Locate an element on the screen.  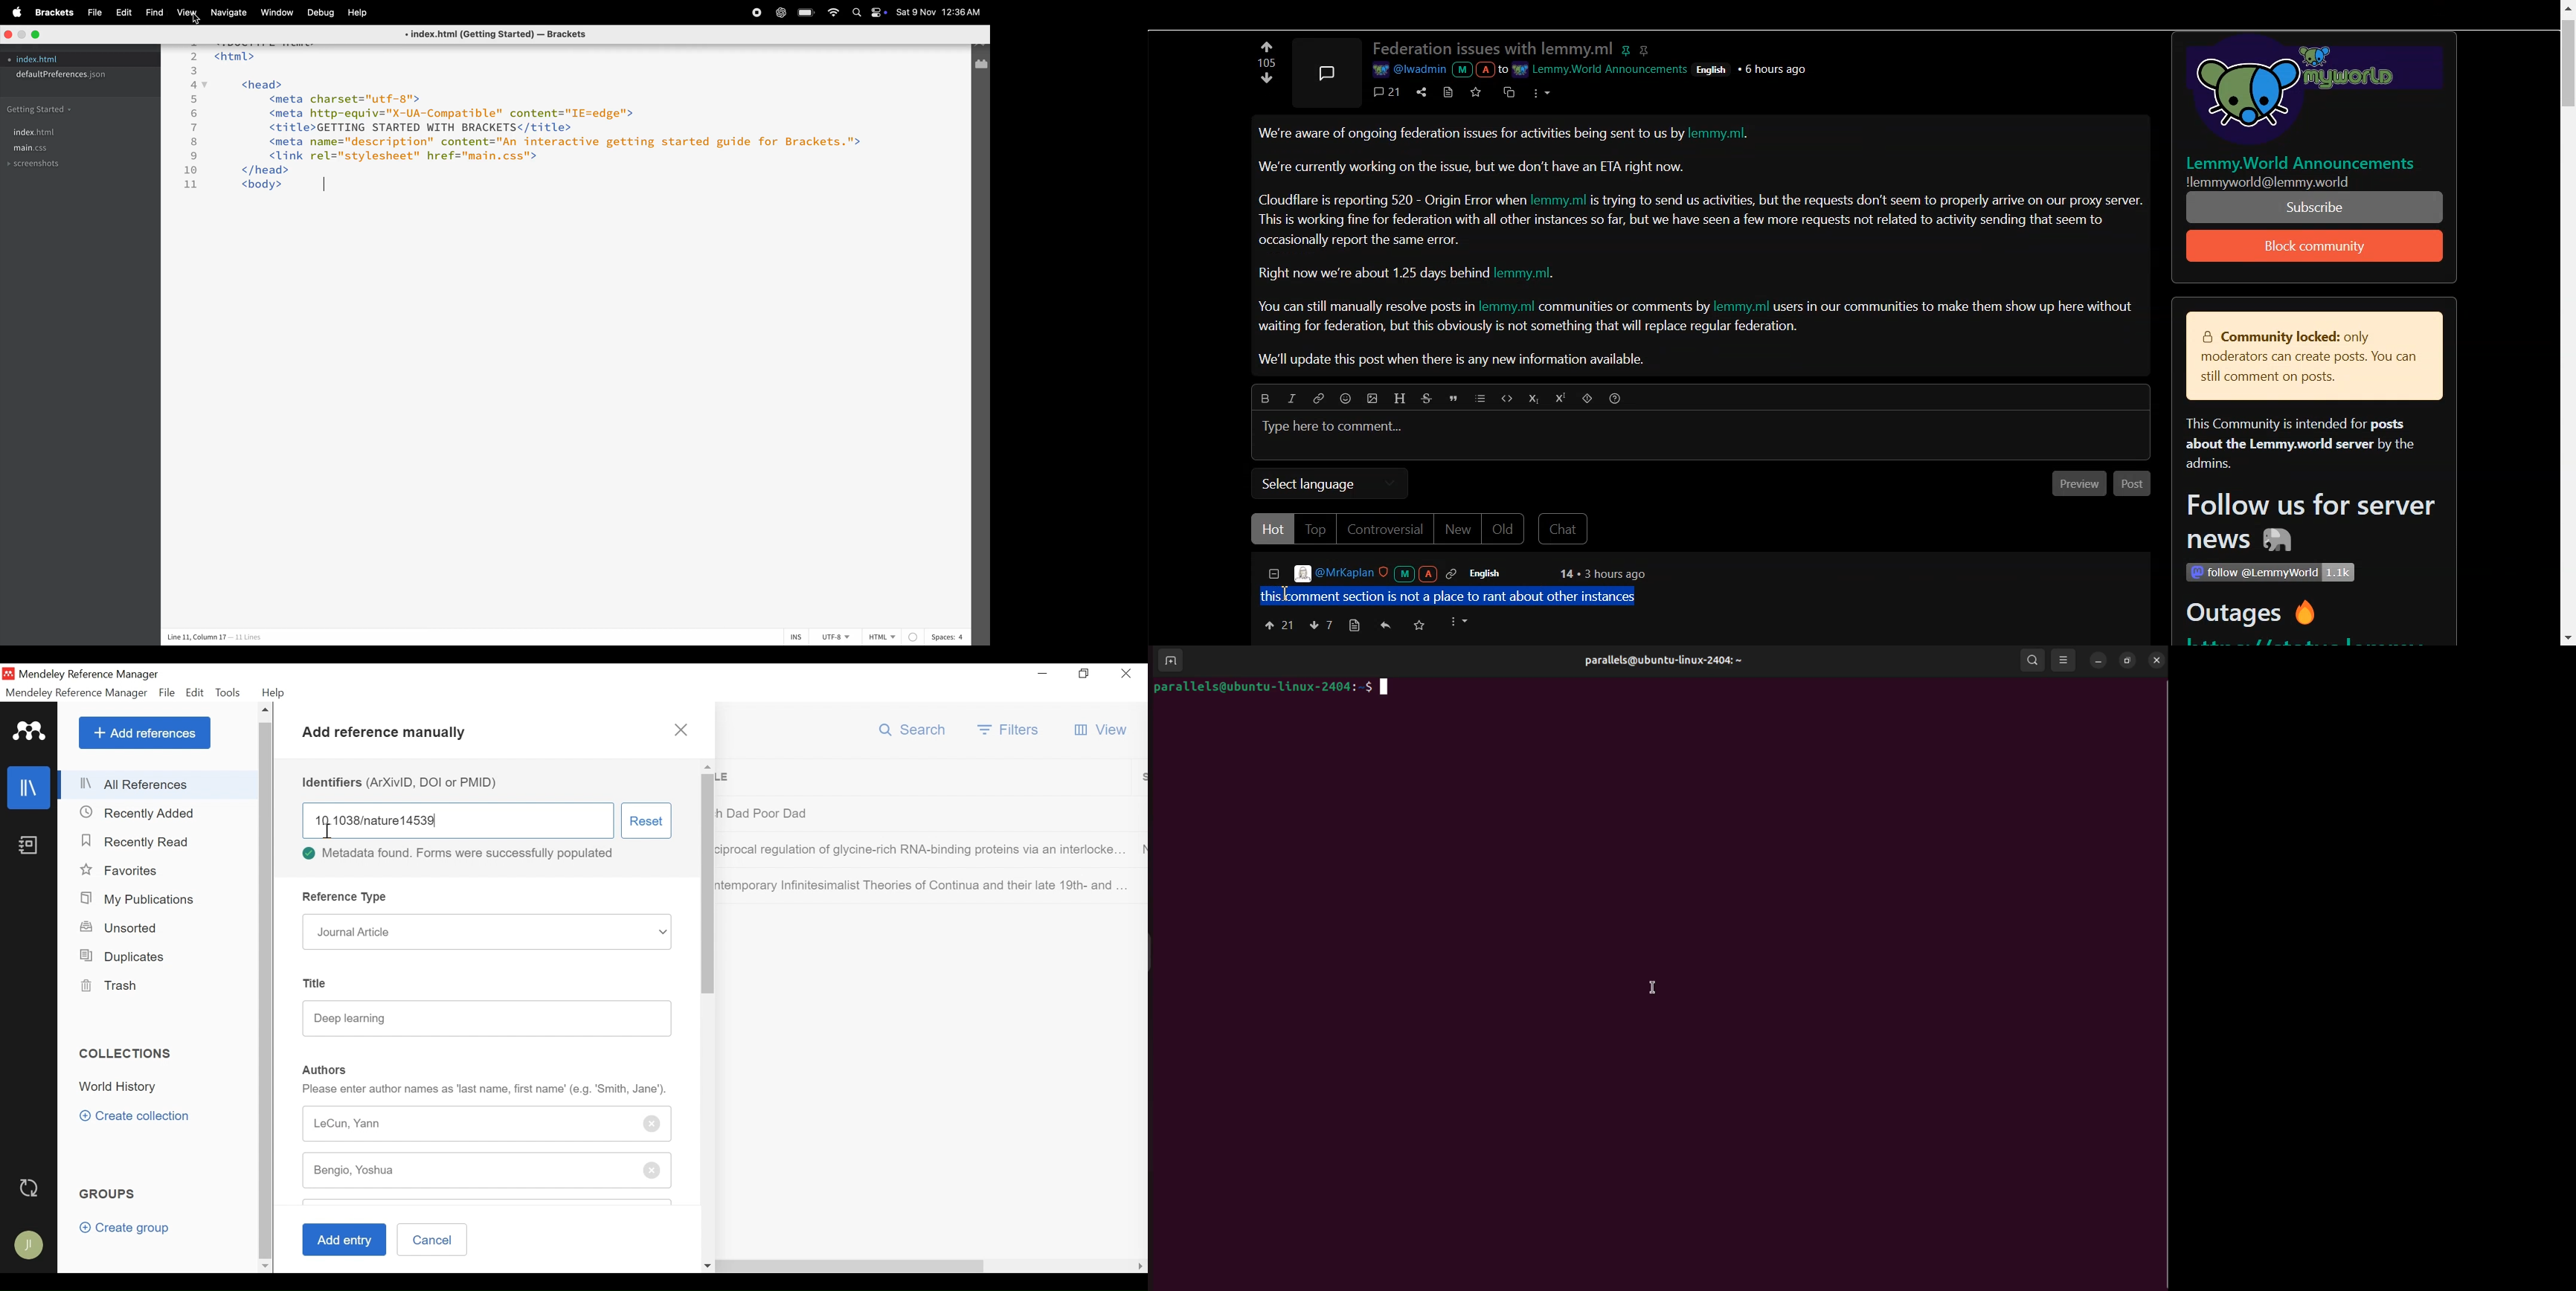
properly arrive on our proxy server.
PE TEI SON TE WT is located at coordinates (2316, 207).